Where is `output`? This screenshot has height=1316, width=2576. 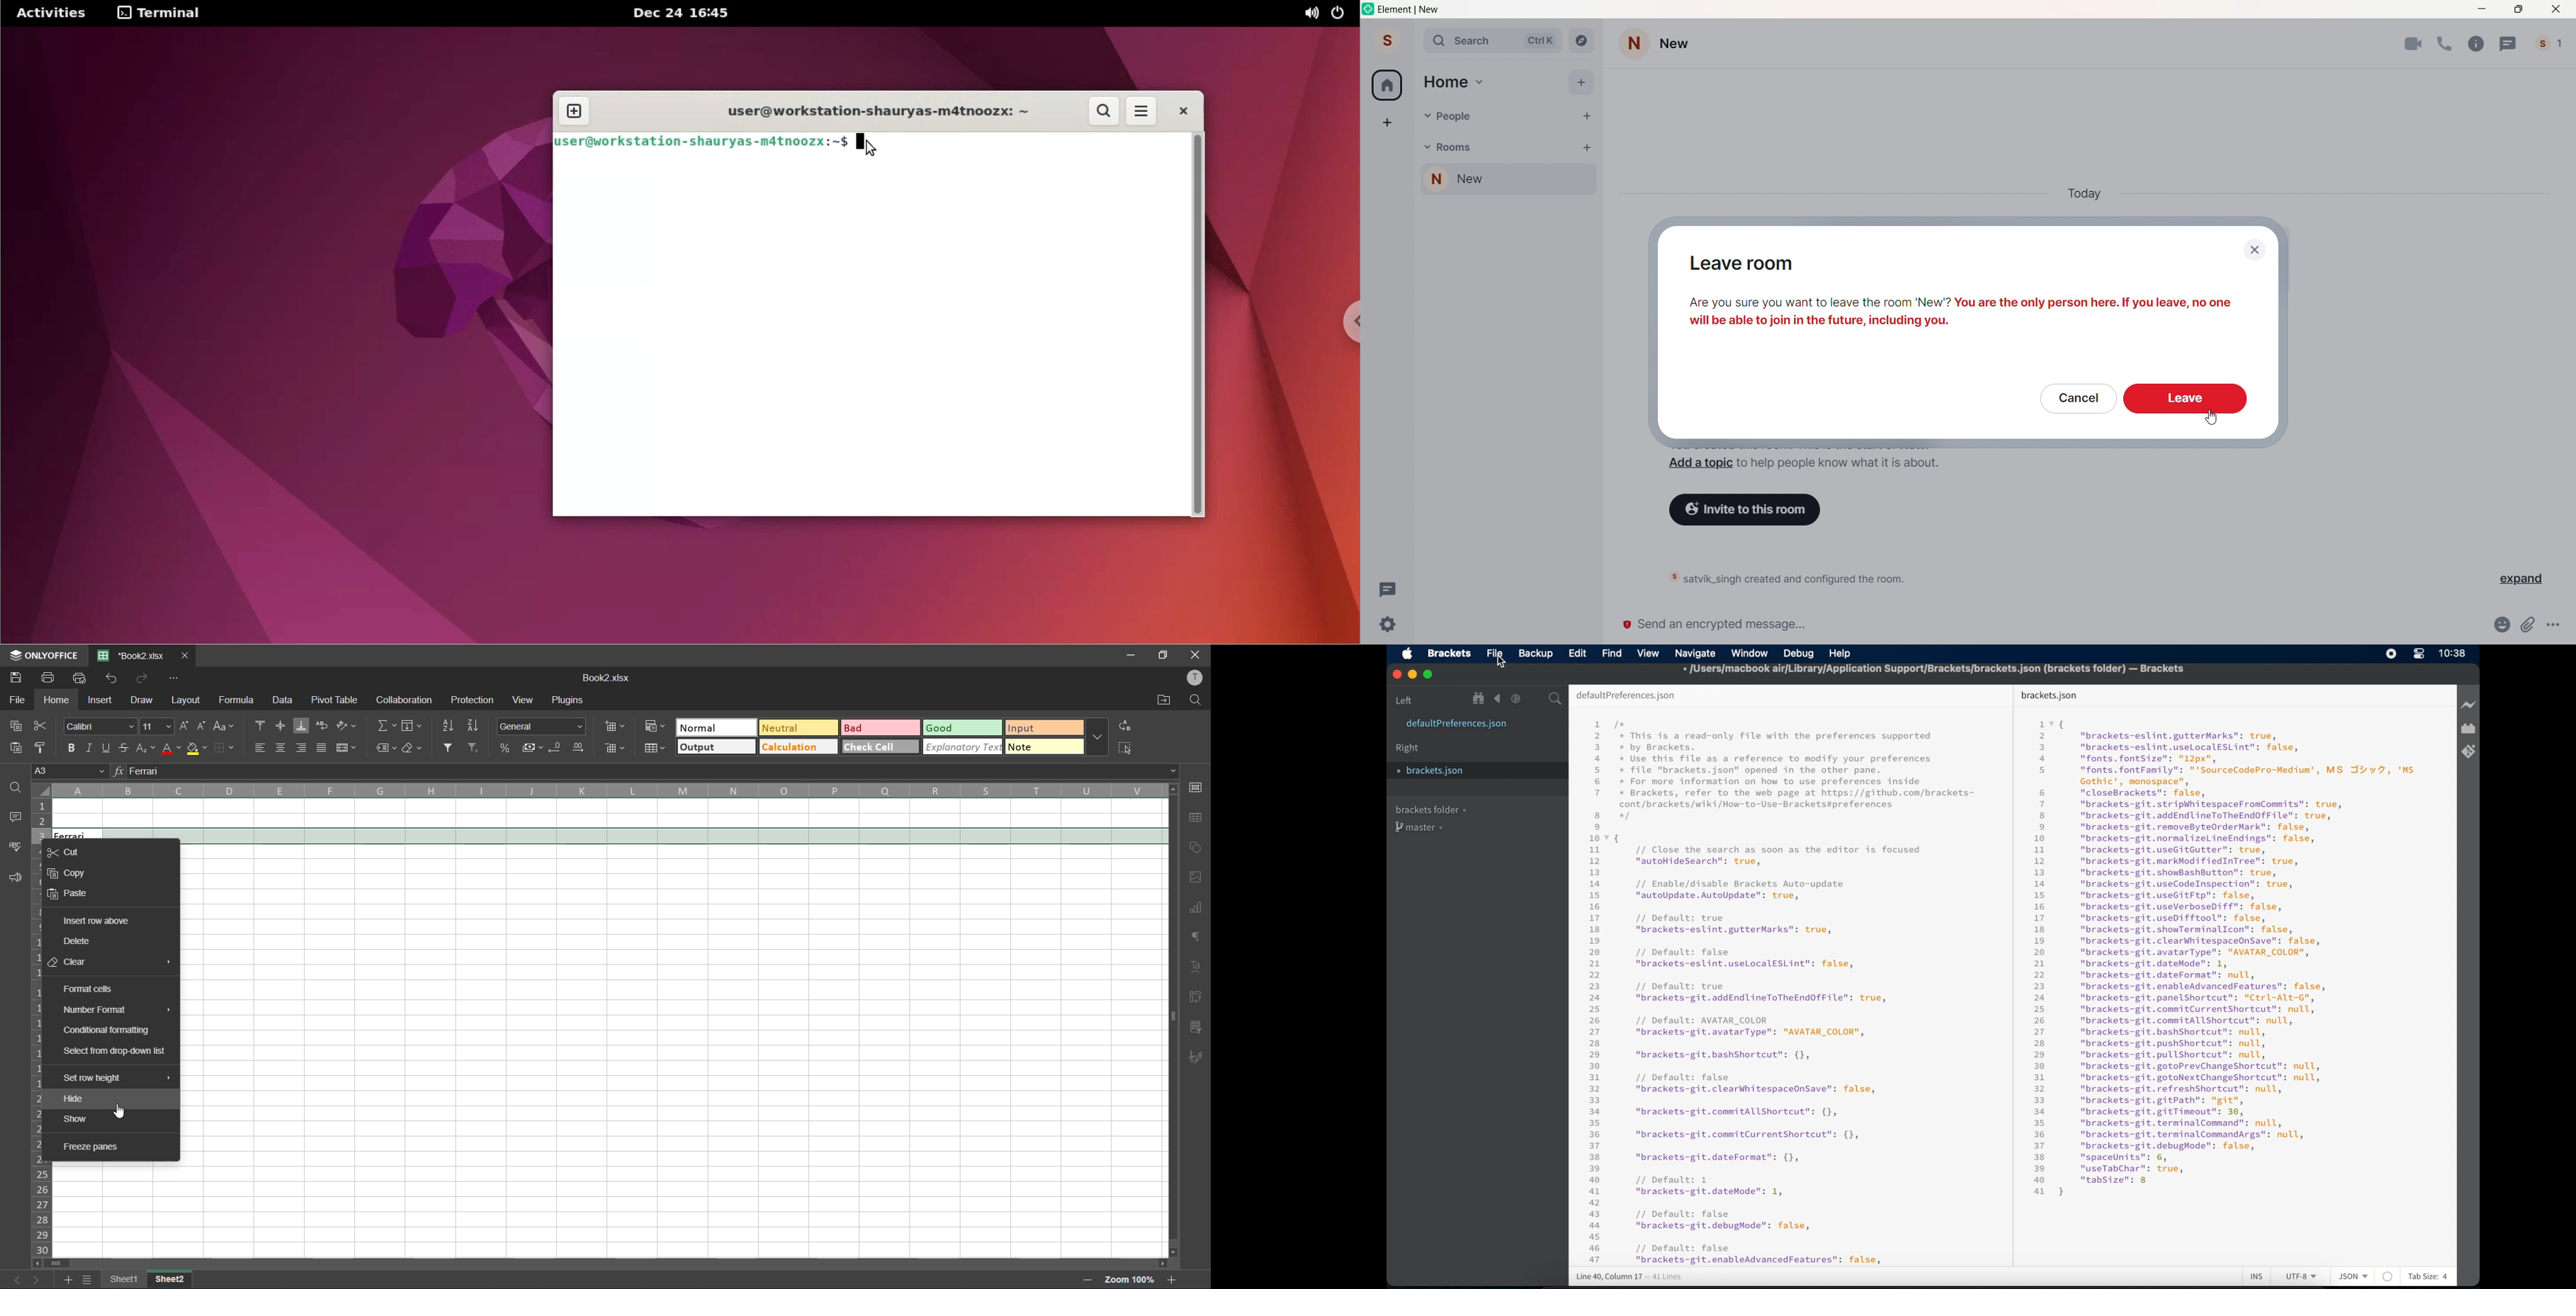
output is located at coordinates (708, 747).